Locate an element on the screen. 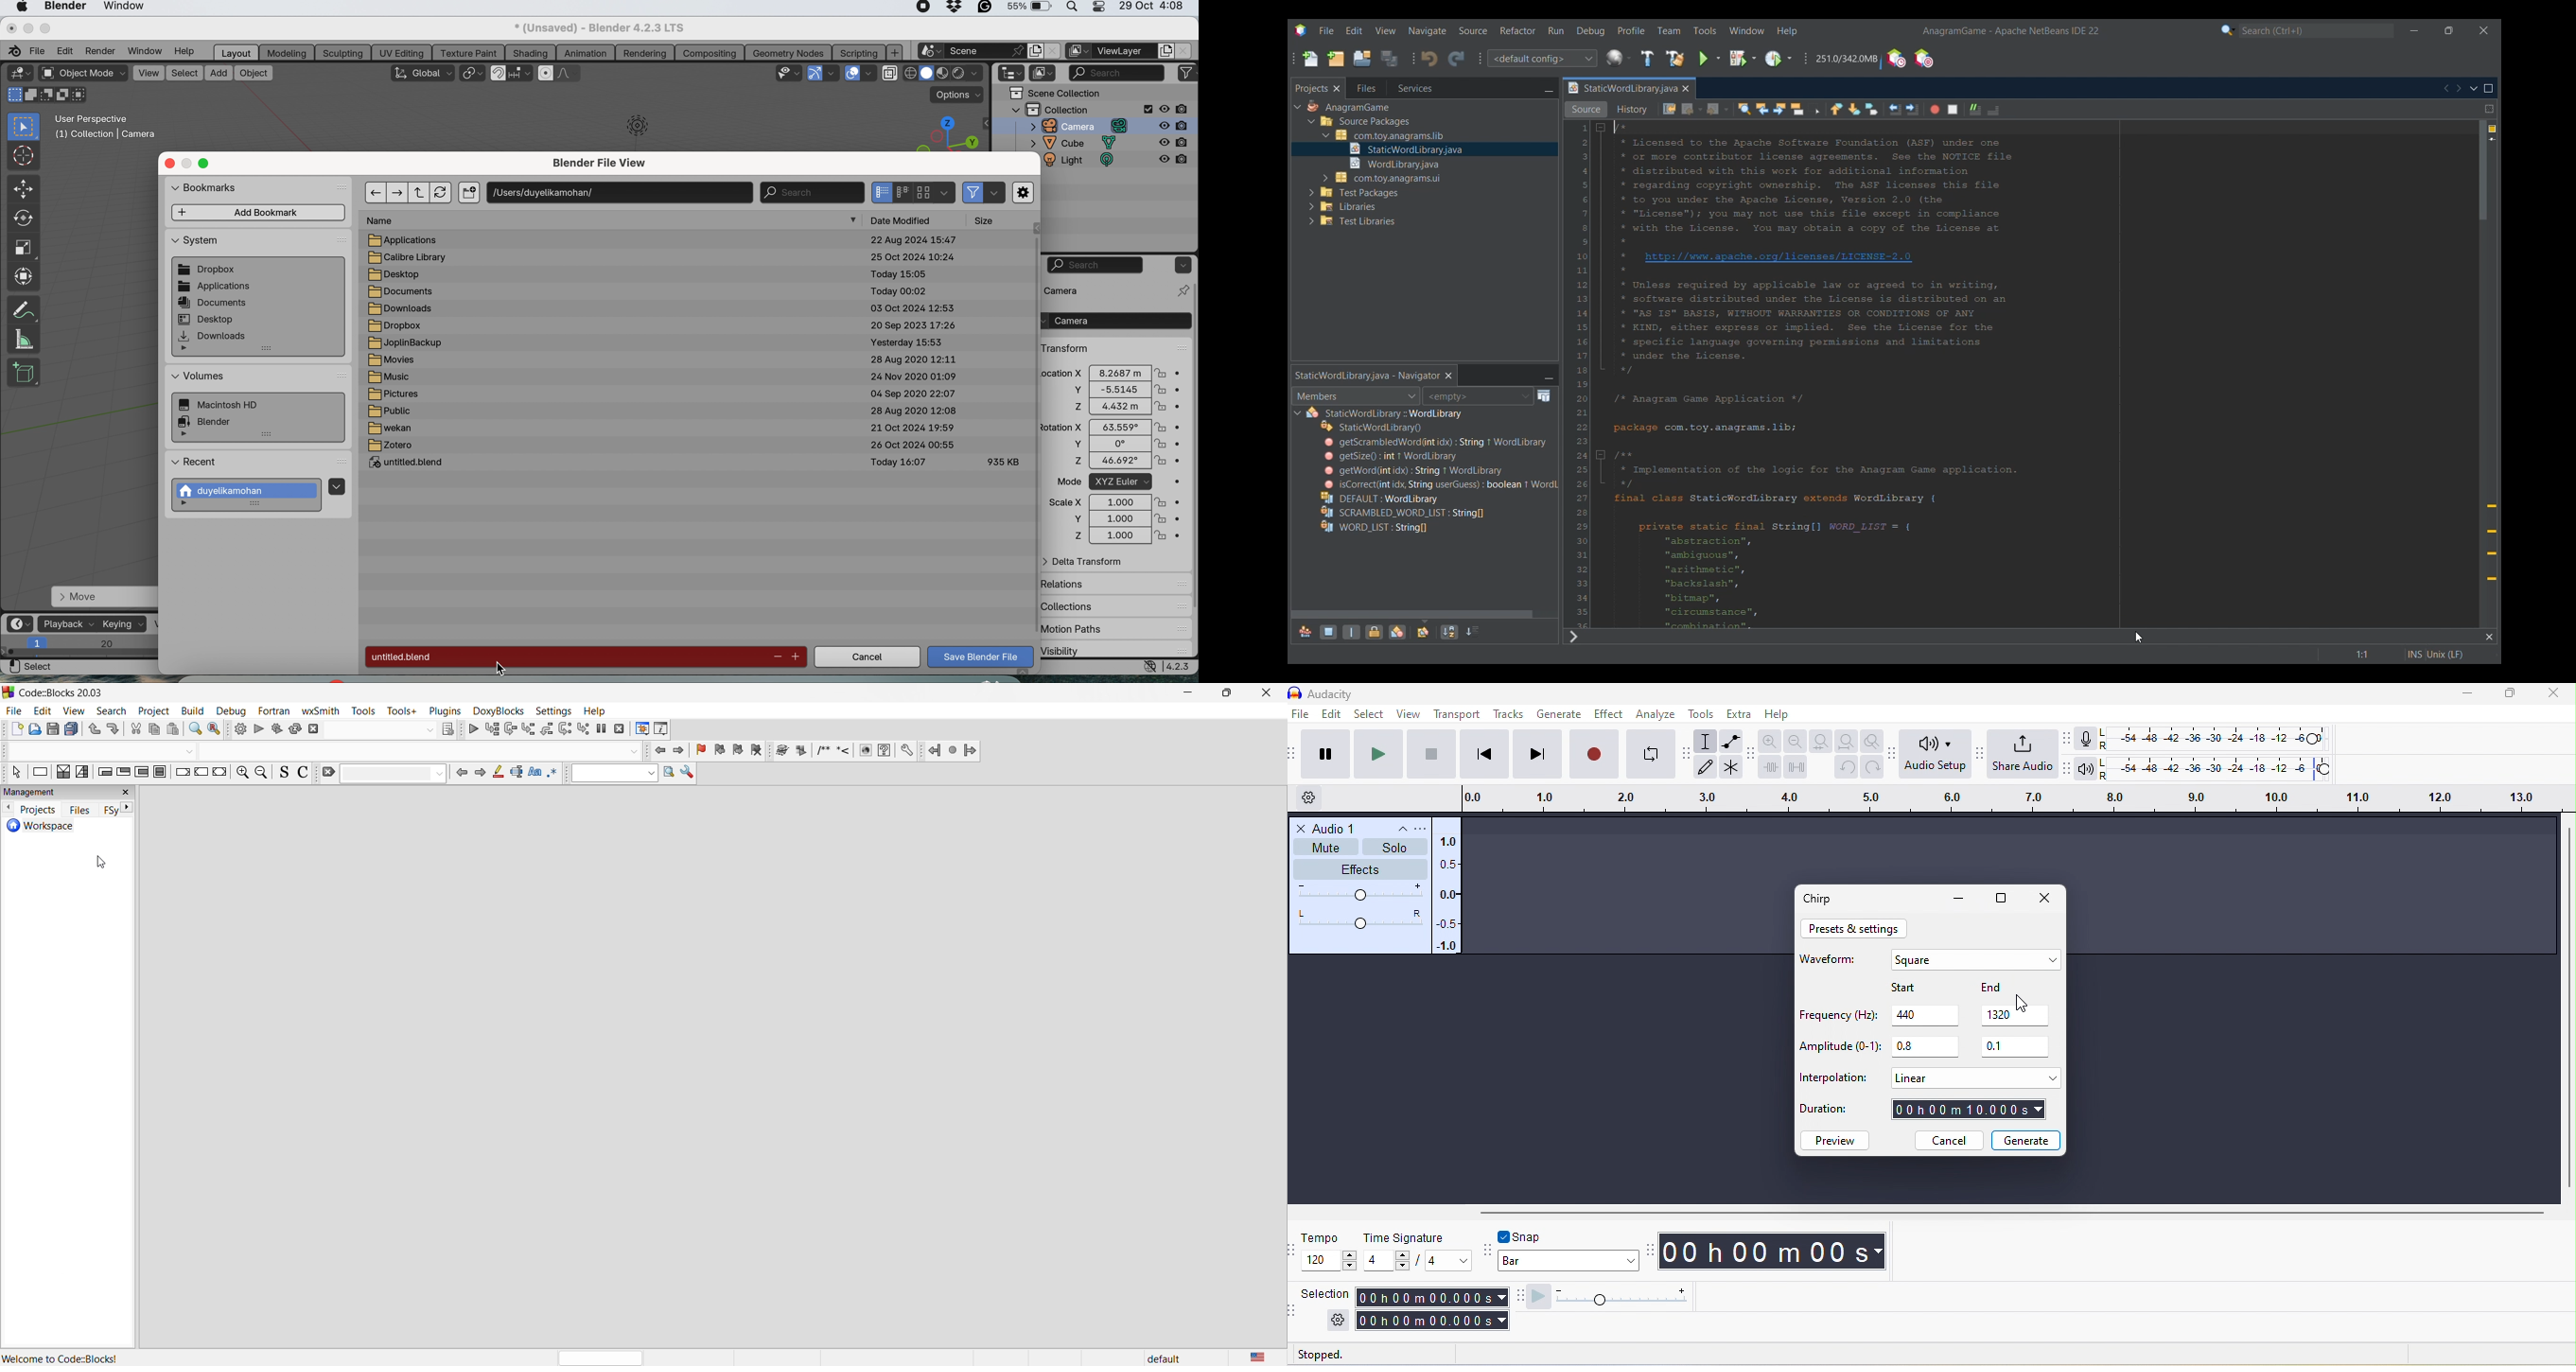  view is located at coordinates (1407, 713).